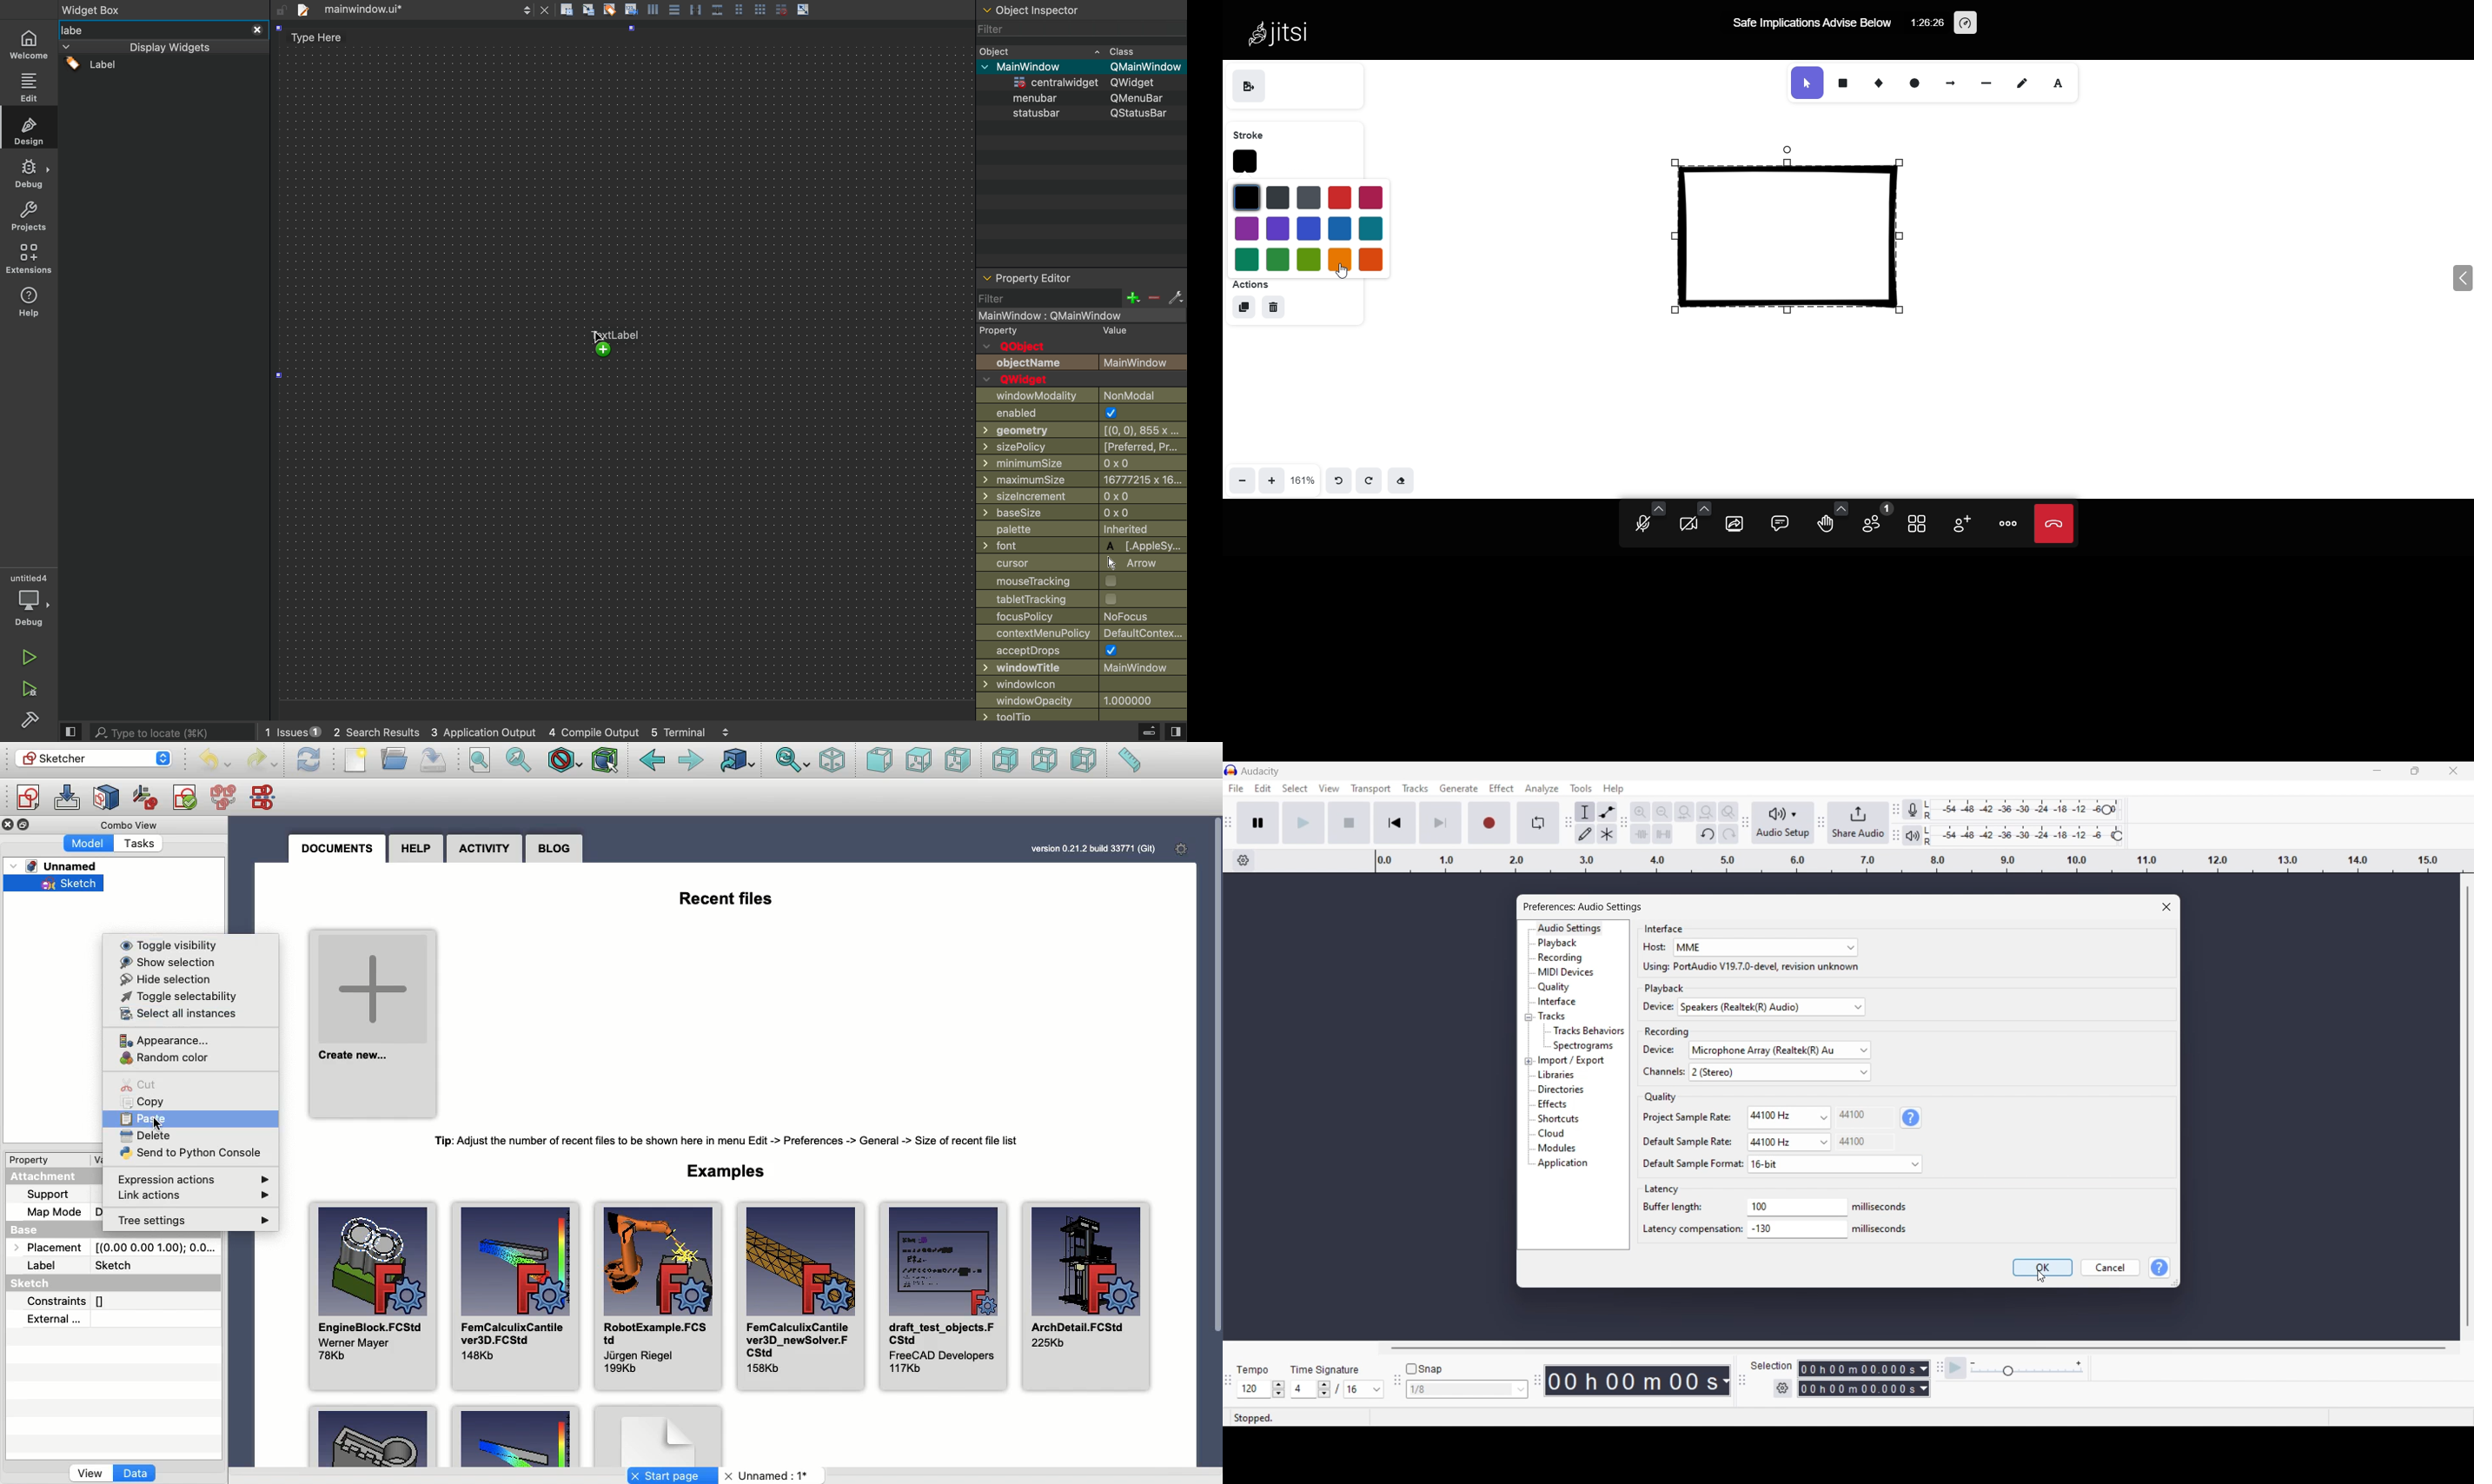 This screenshot has height=1484, width=2492. Describe the element at coordinates (2453, 770) in the screenshot. I see `Close interface` at that location.